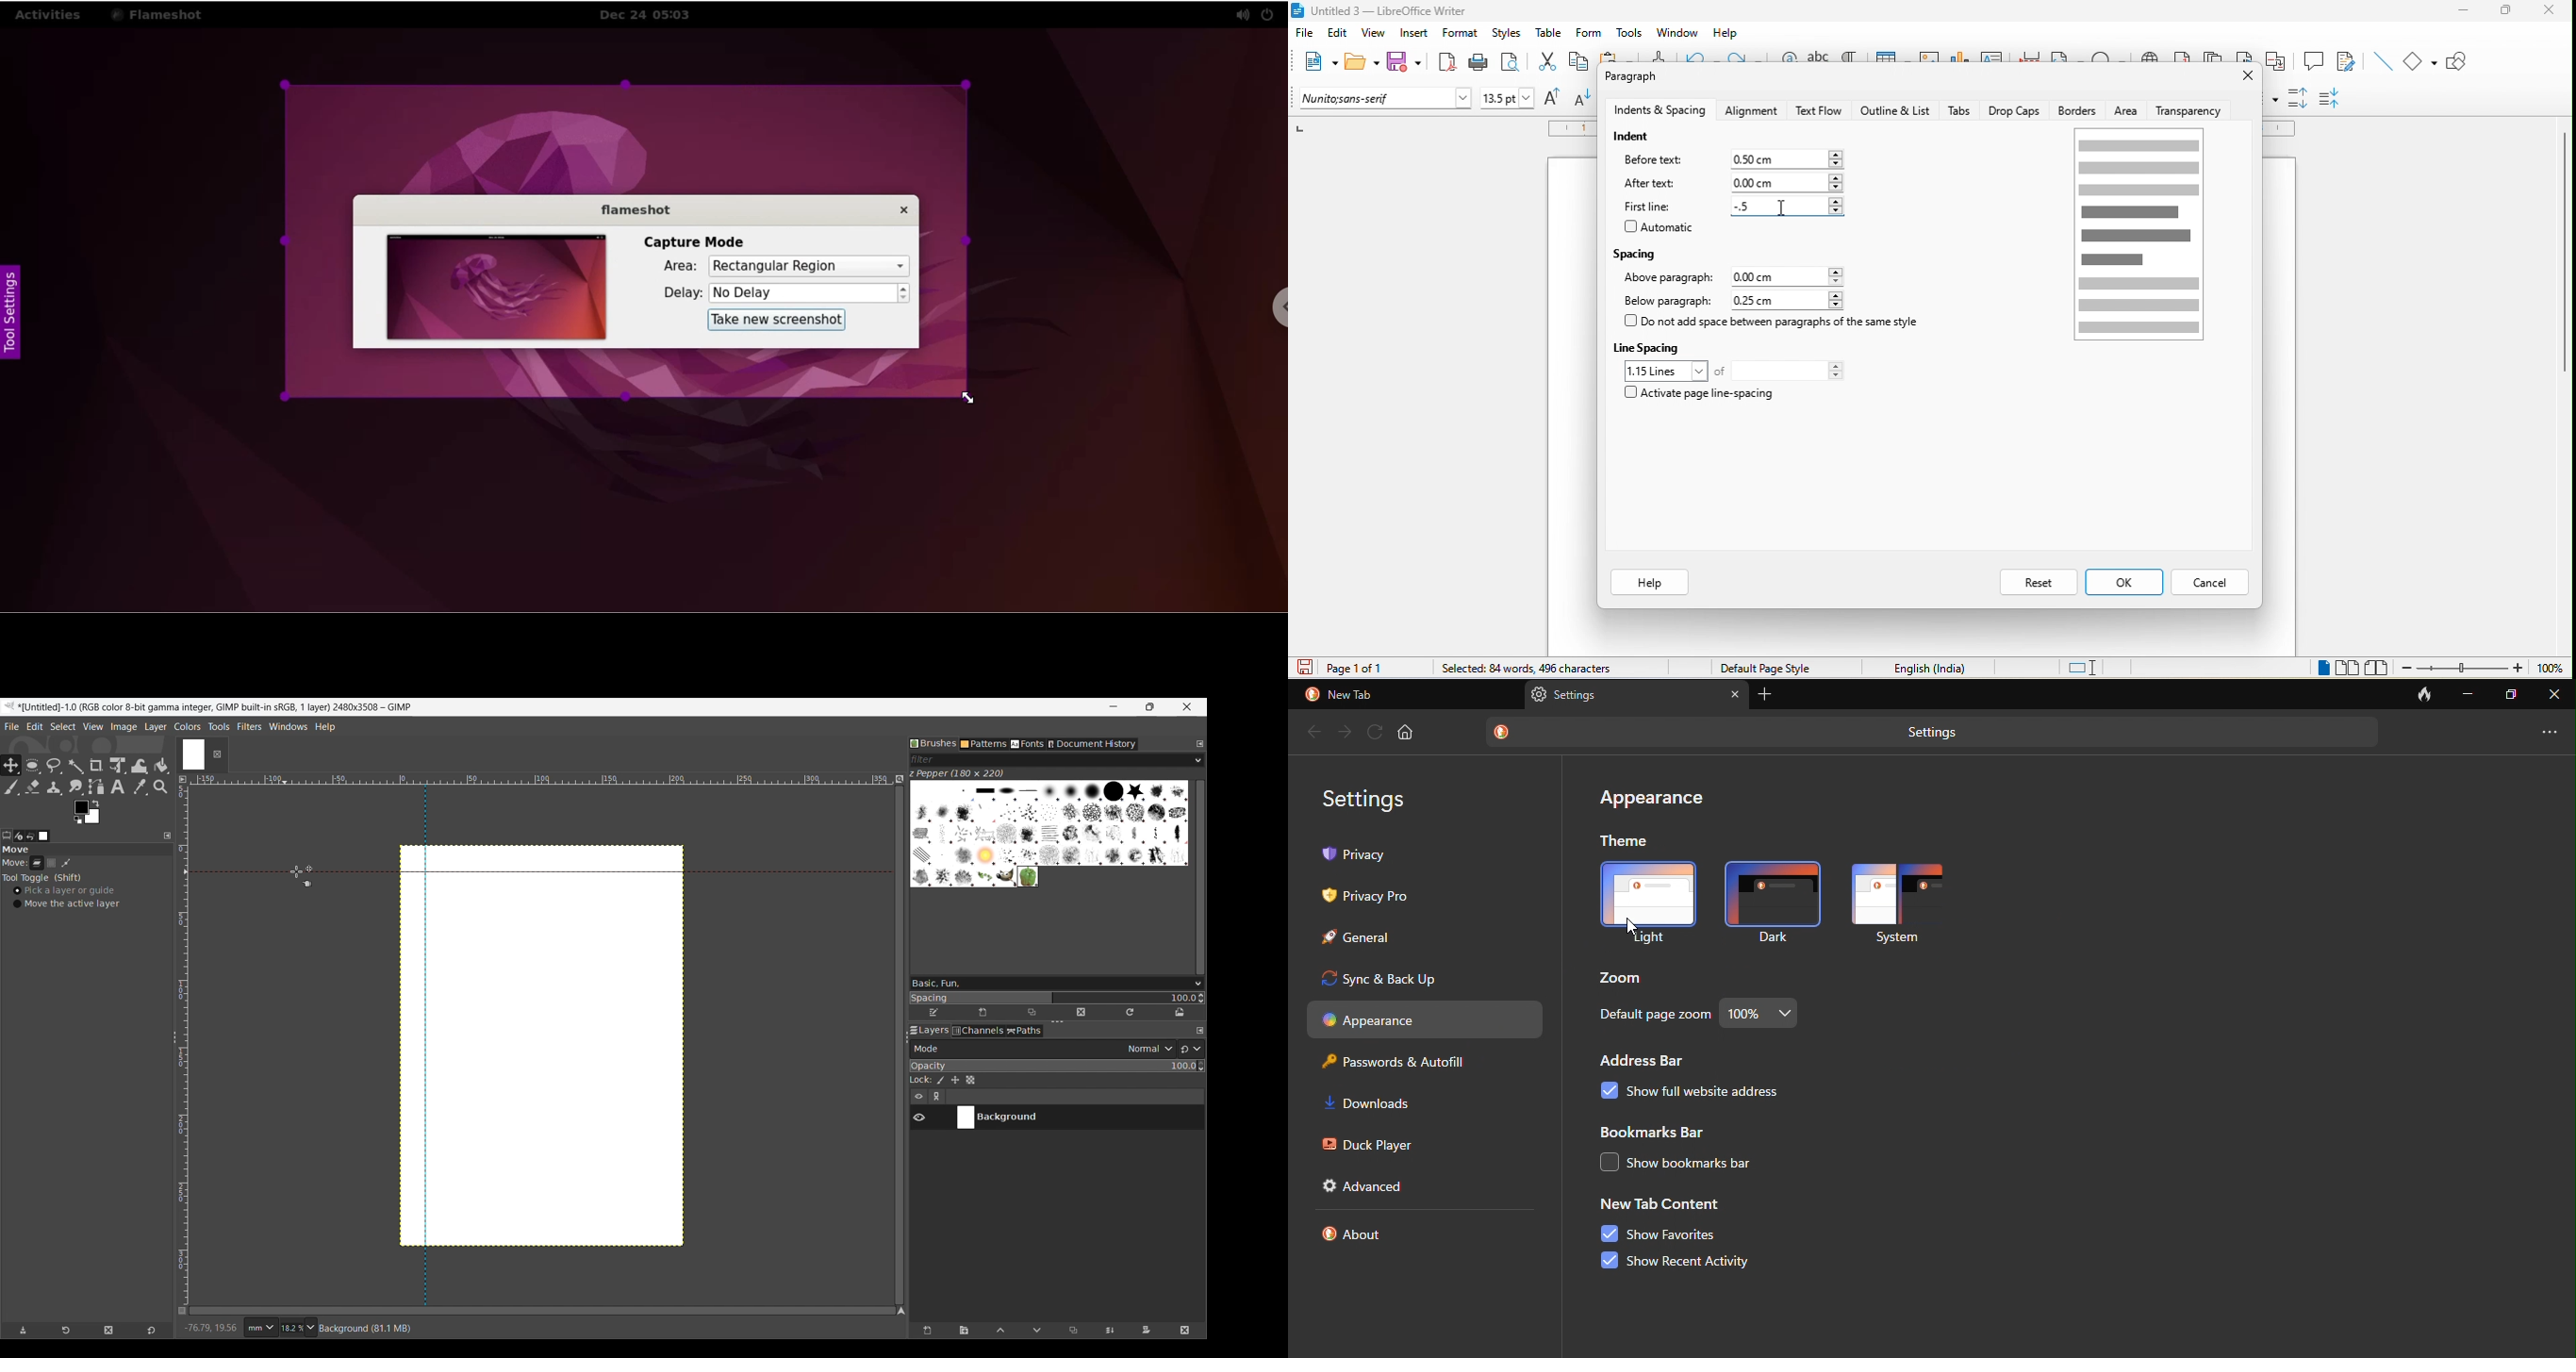 Image resolution: width=2576 pixels, height=1372 pixels. I want to click on password and autofill, so click(1404, 1064).